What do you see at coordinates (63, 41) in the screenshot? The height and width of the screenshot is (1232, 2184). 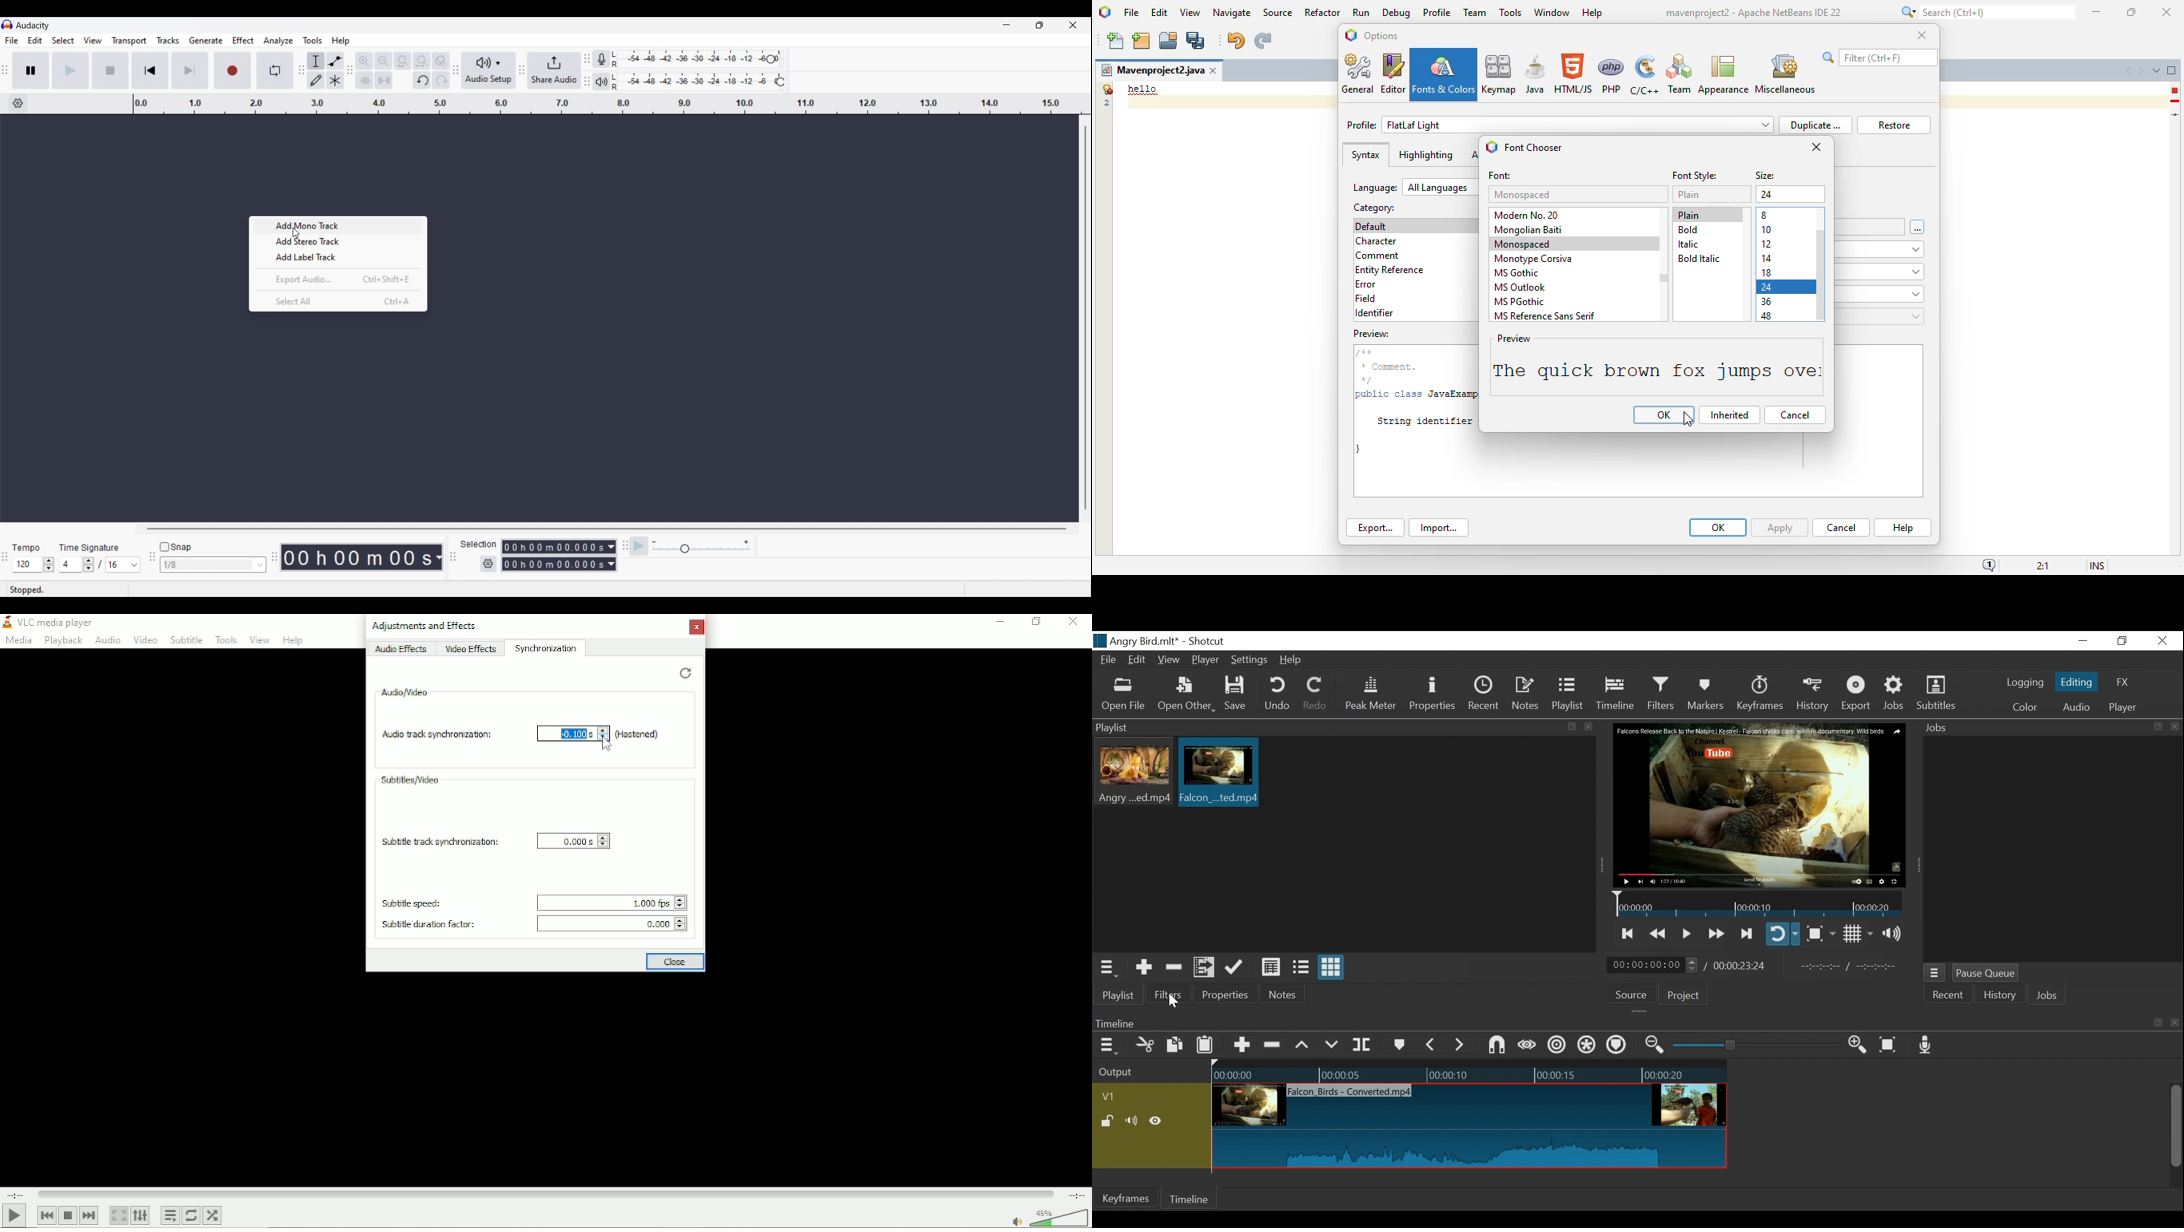 I see `Select menu` at bounding box center [63, 41].